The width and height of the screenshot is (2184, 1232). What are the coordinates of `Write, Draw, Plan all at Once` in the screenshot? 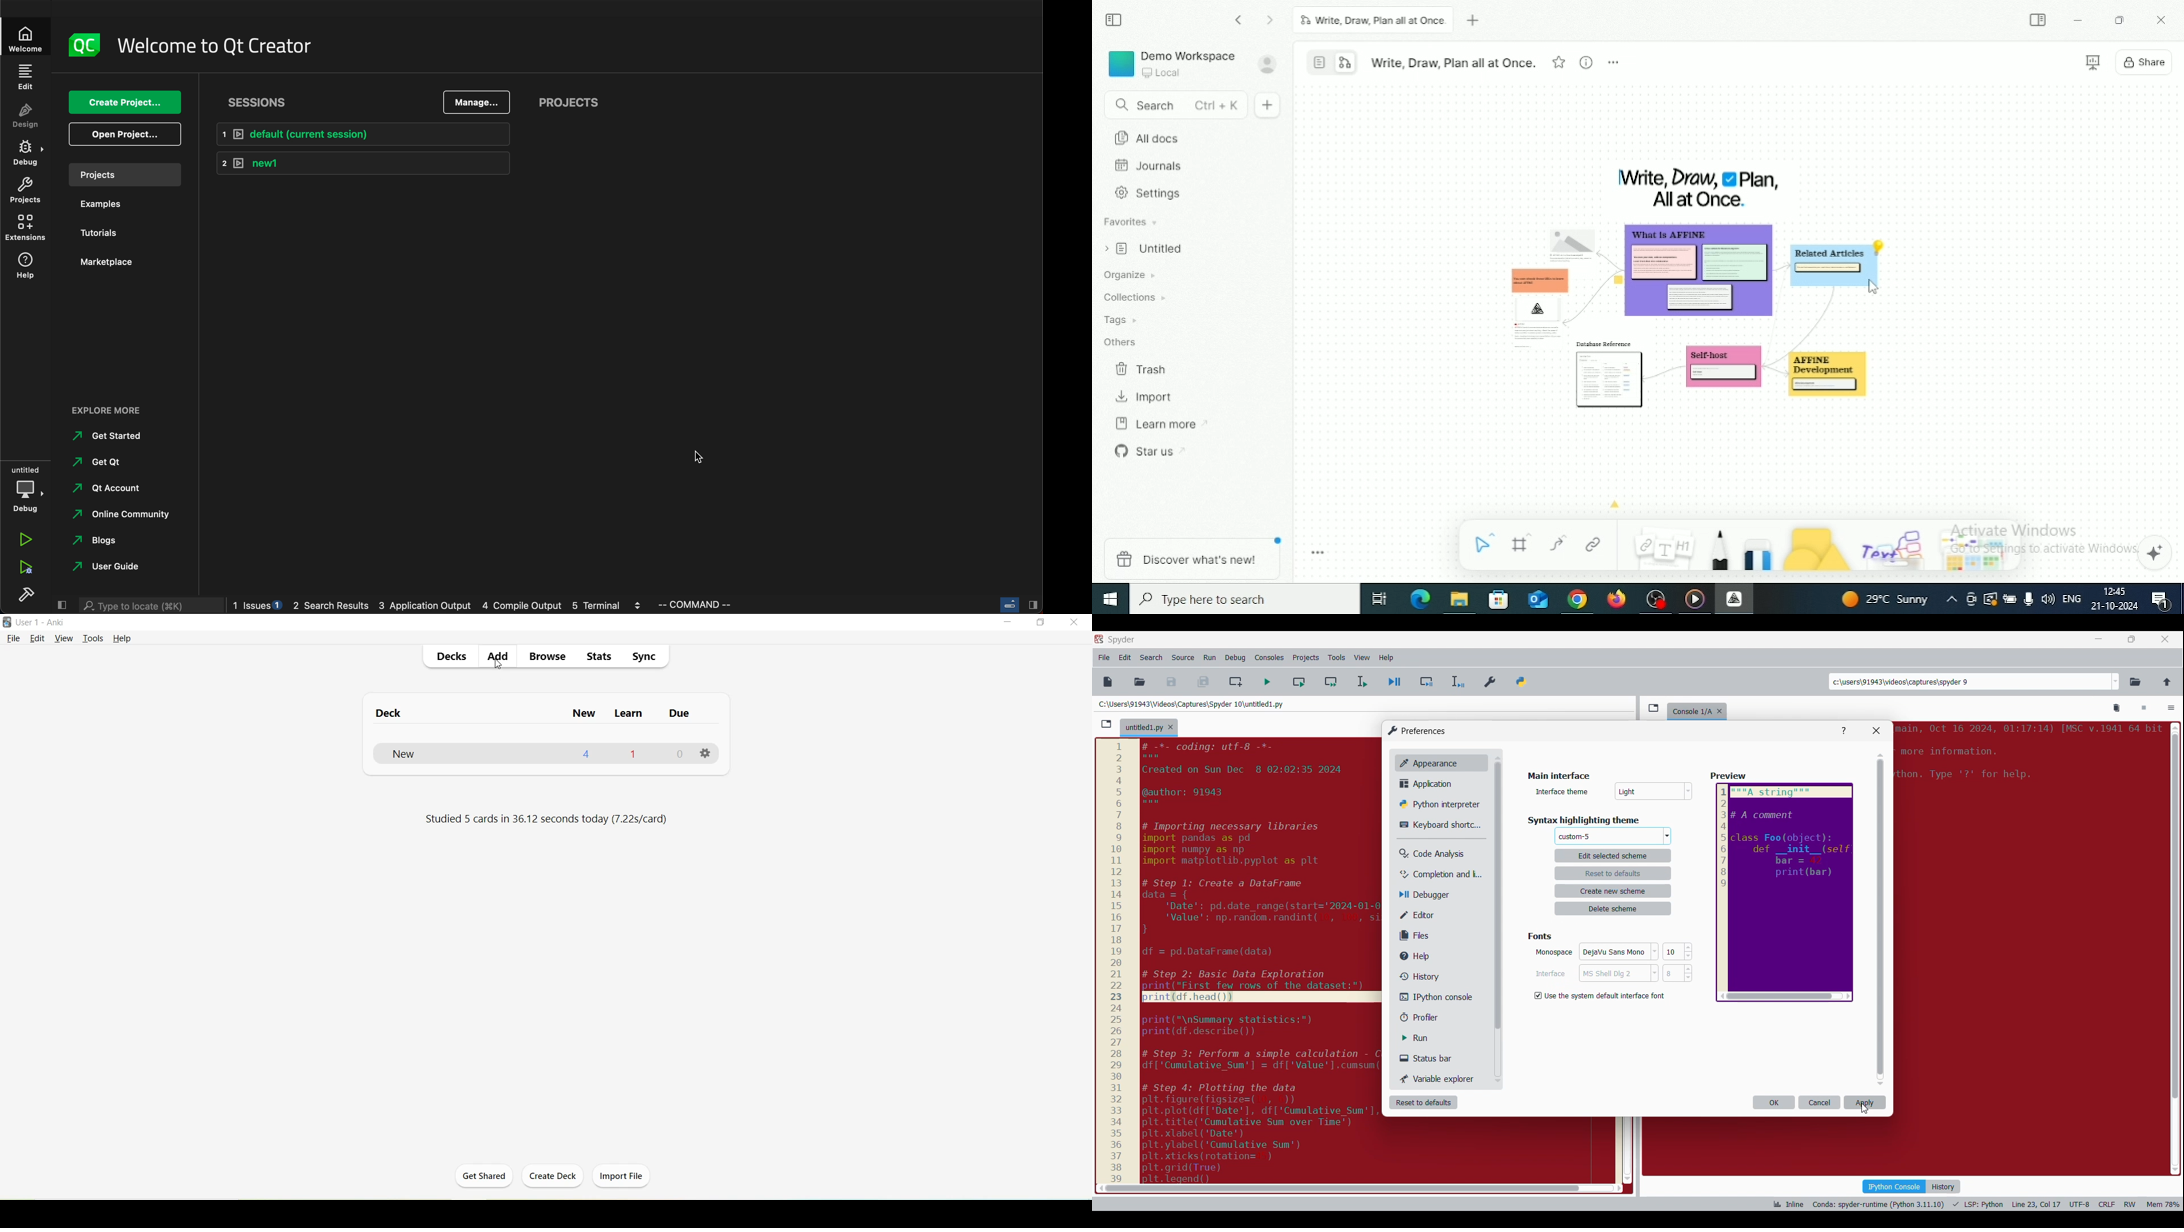 It's located at (1453, 63).